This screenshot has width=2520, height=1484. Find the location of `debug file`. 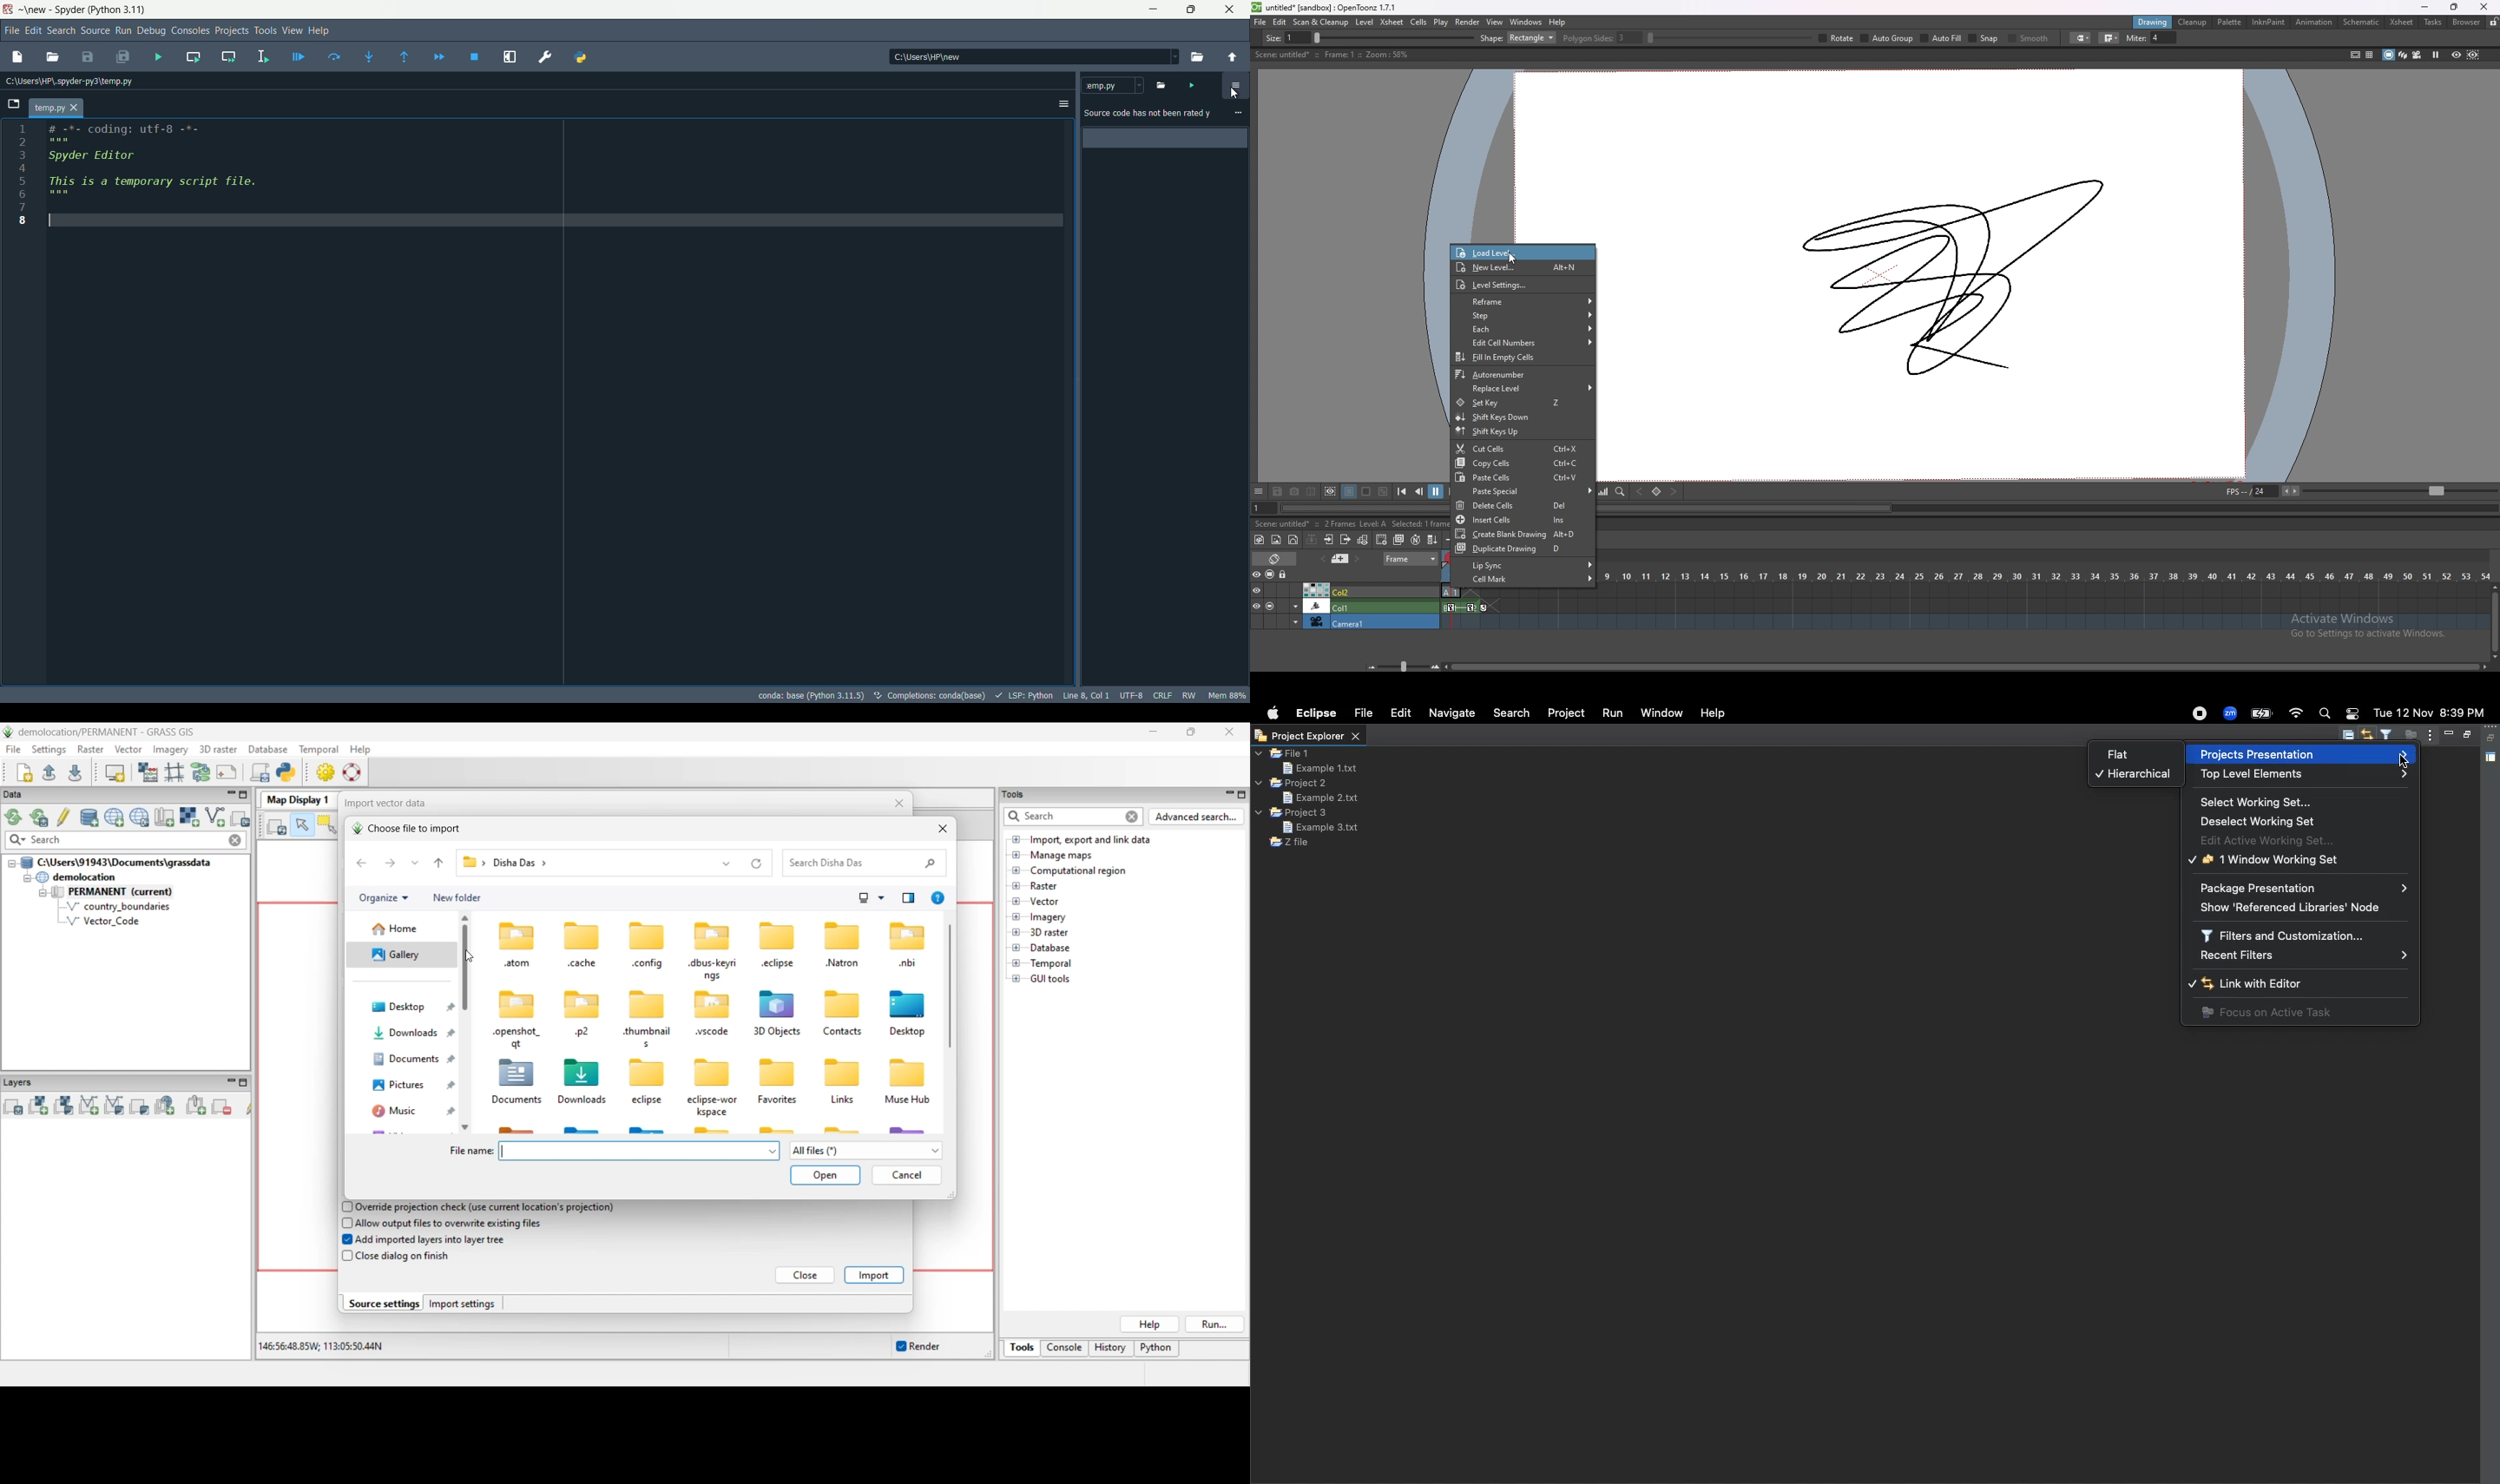

debug file is located at coordinates (299, 58).